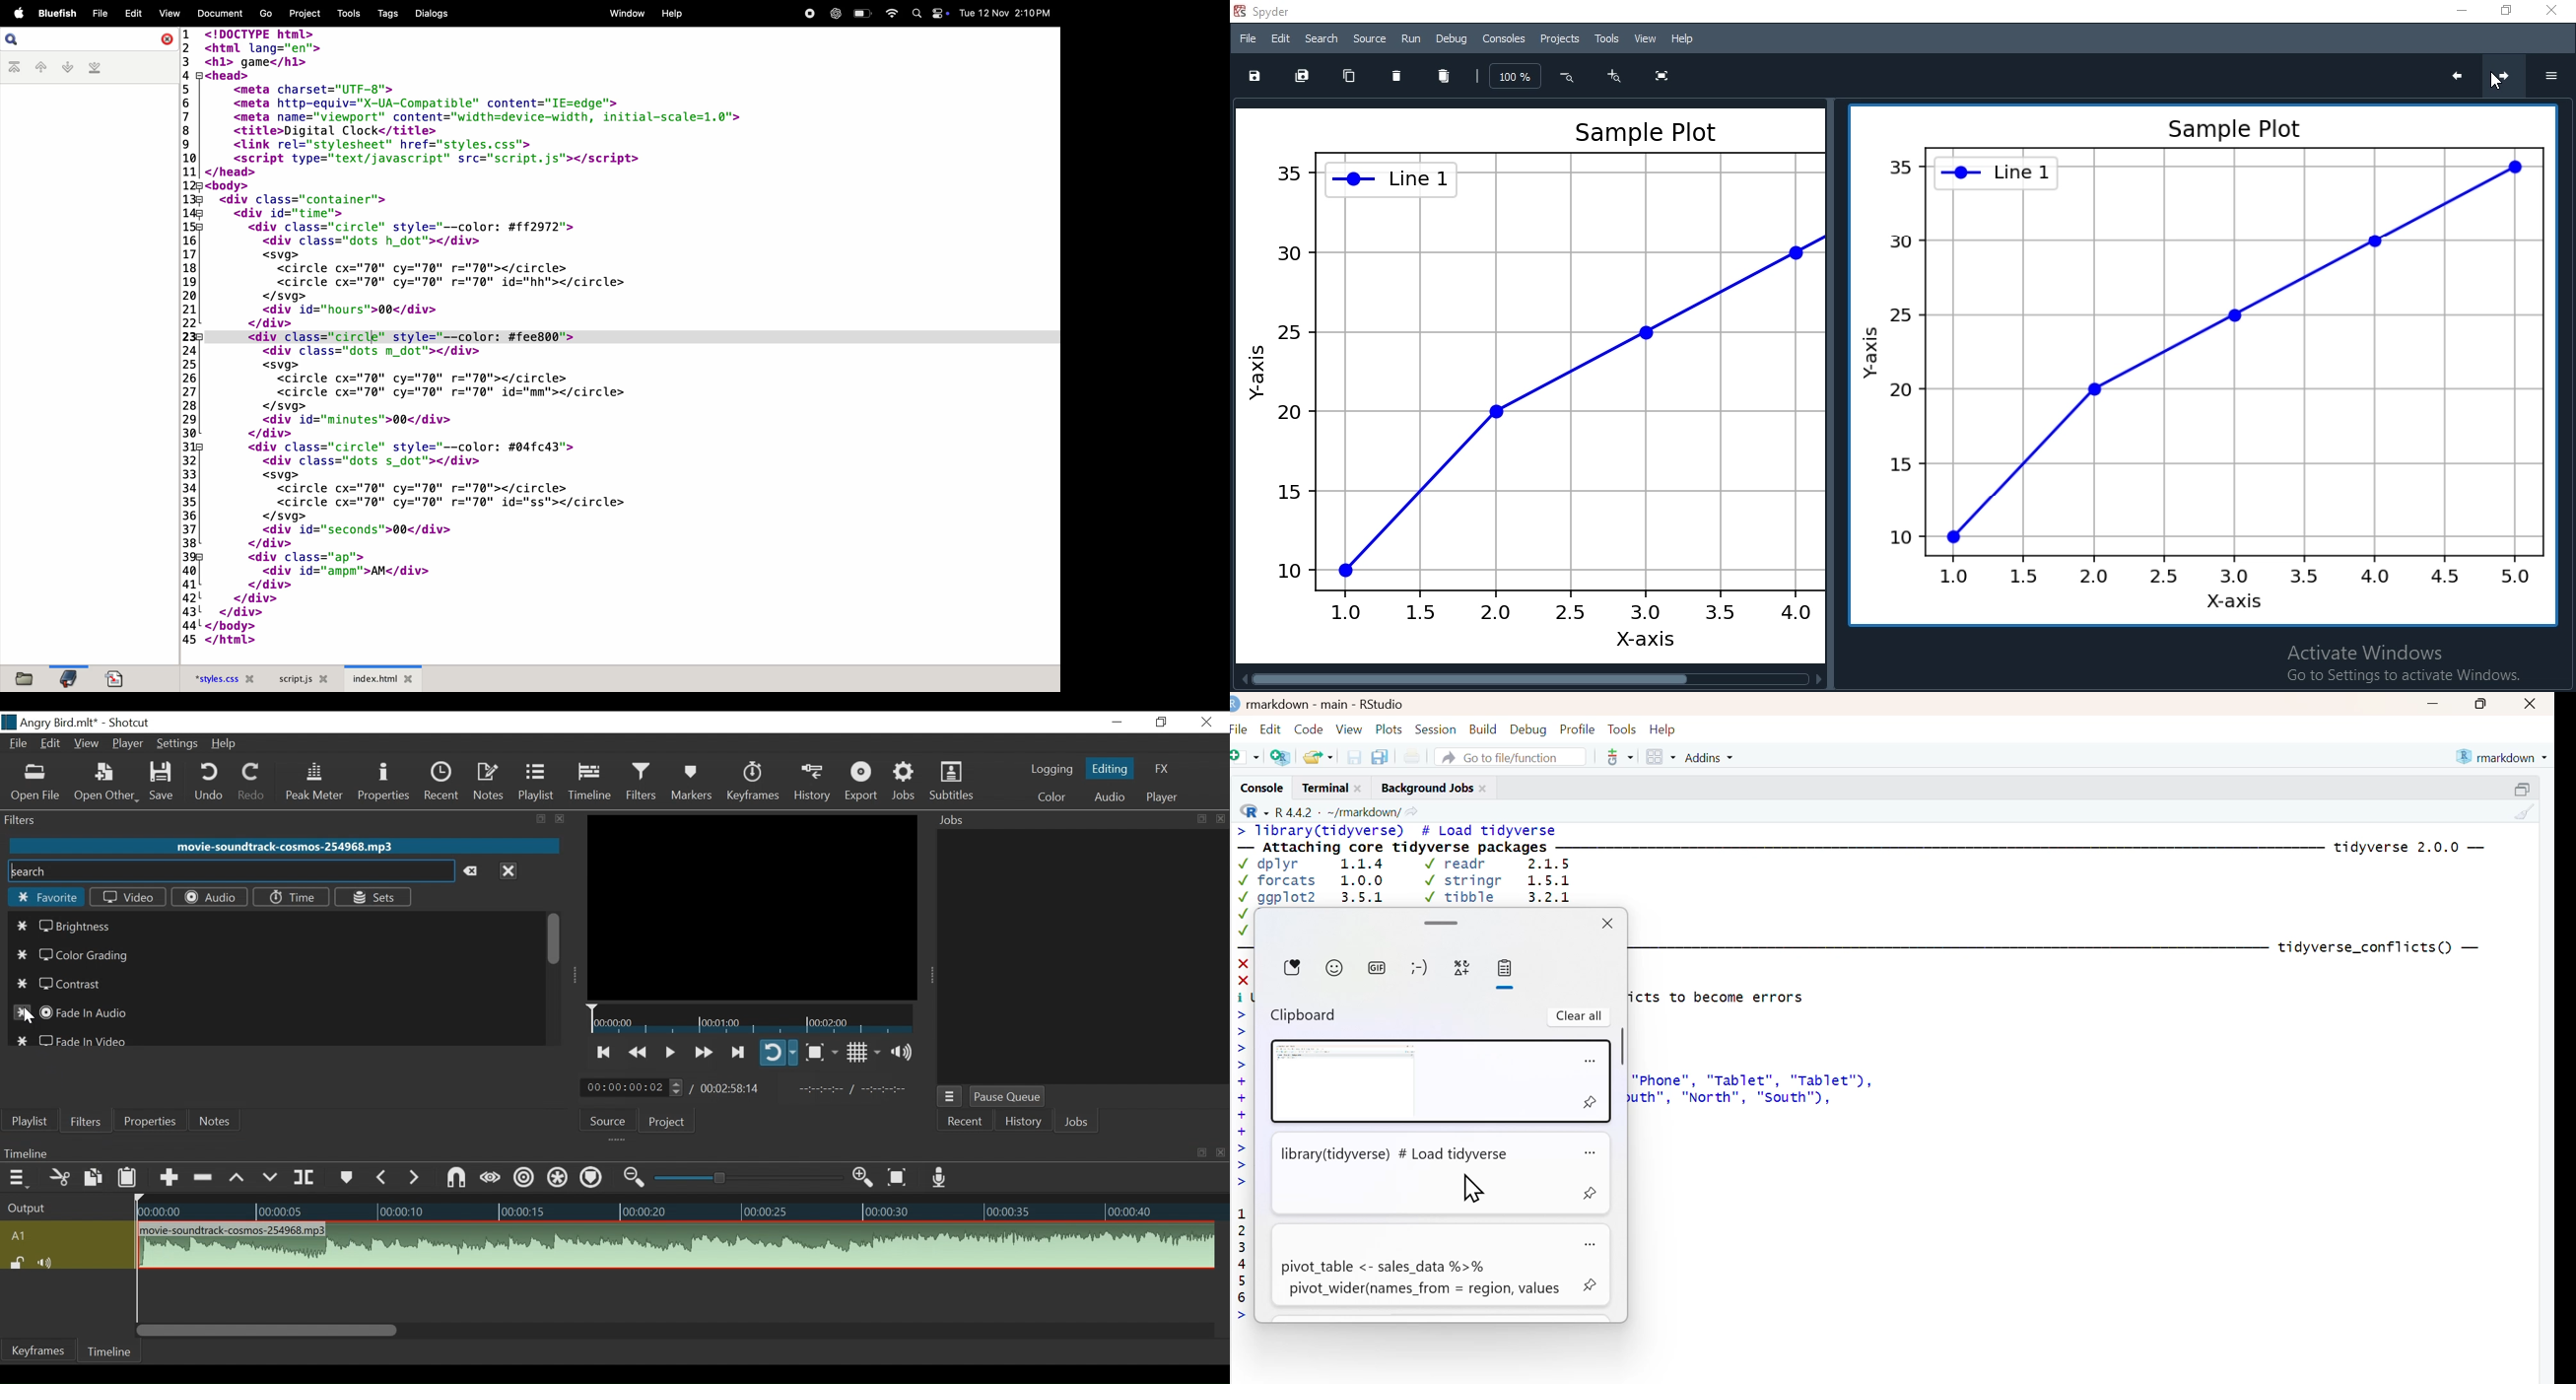 Image resolution: width=2576 pixels, height=1400 pixels. I want to click on File Name, so click(51, 723).